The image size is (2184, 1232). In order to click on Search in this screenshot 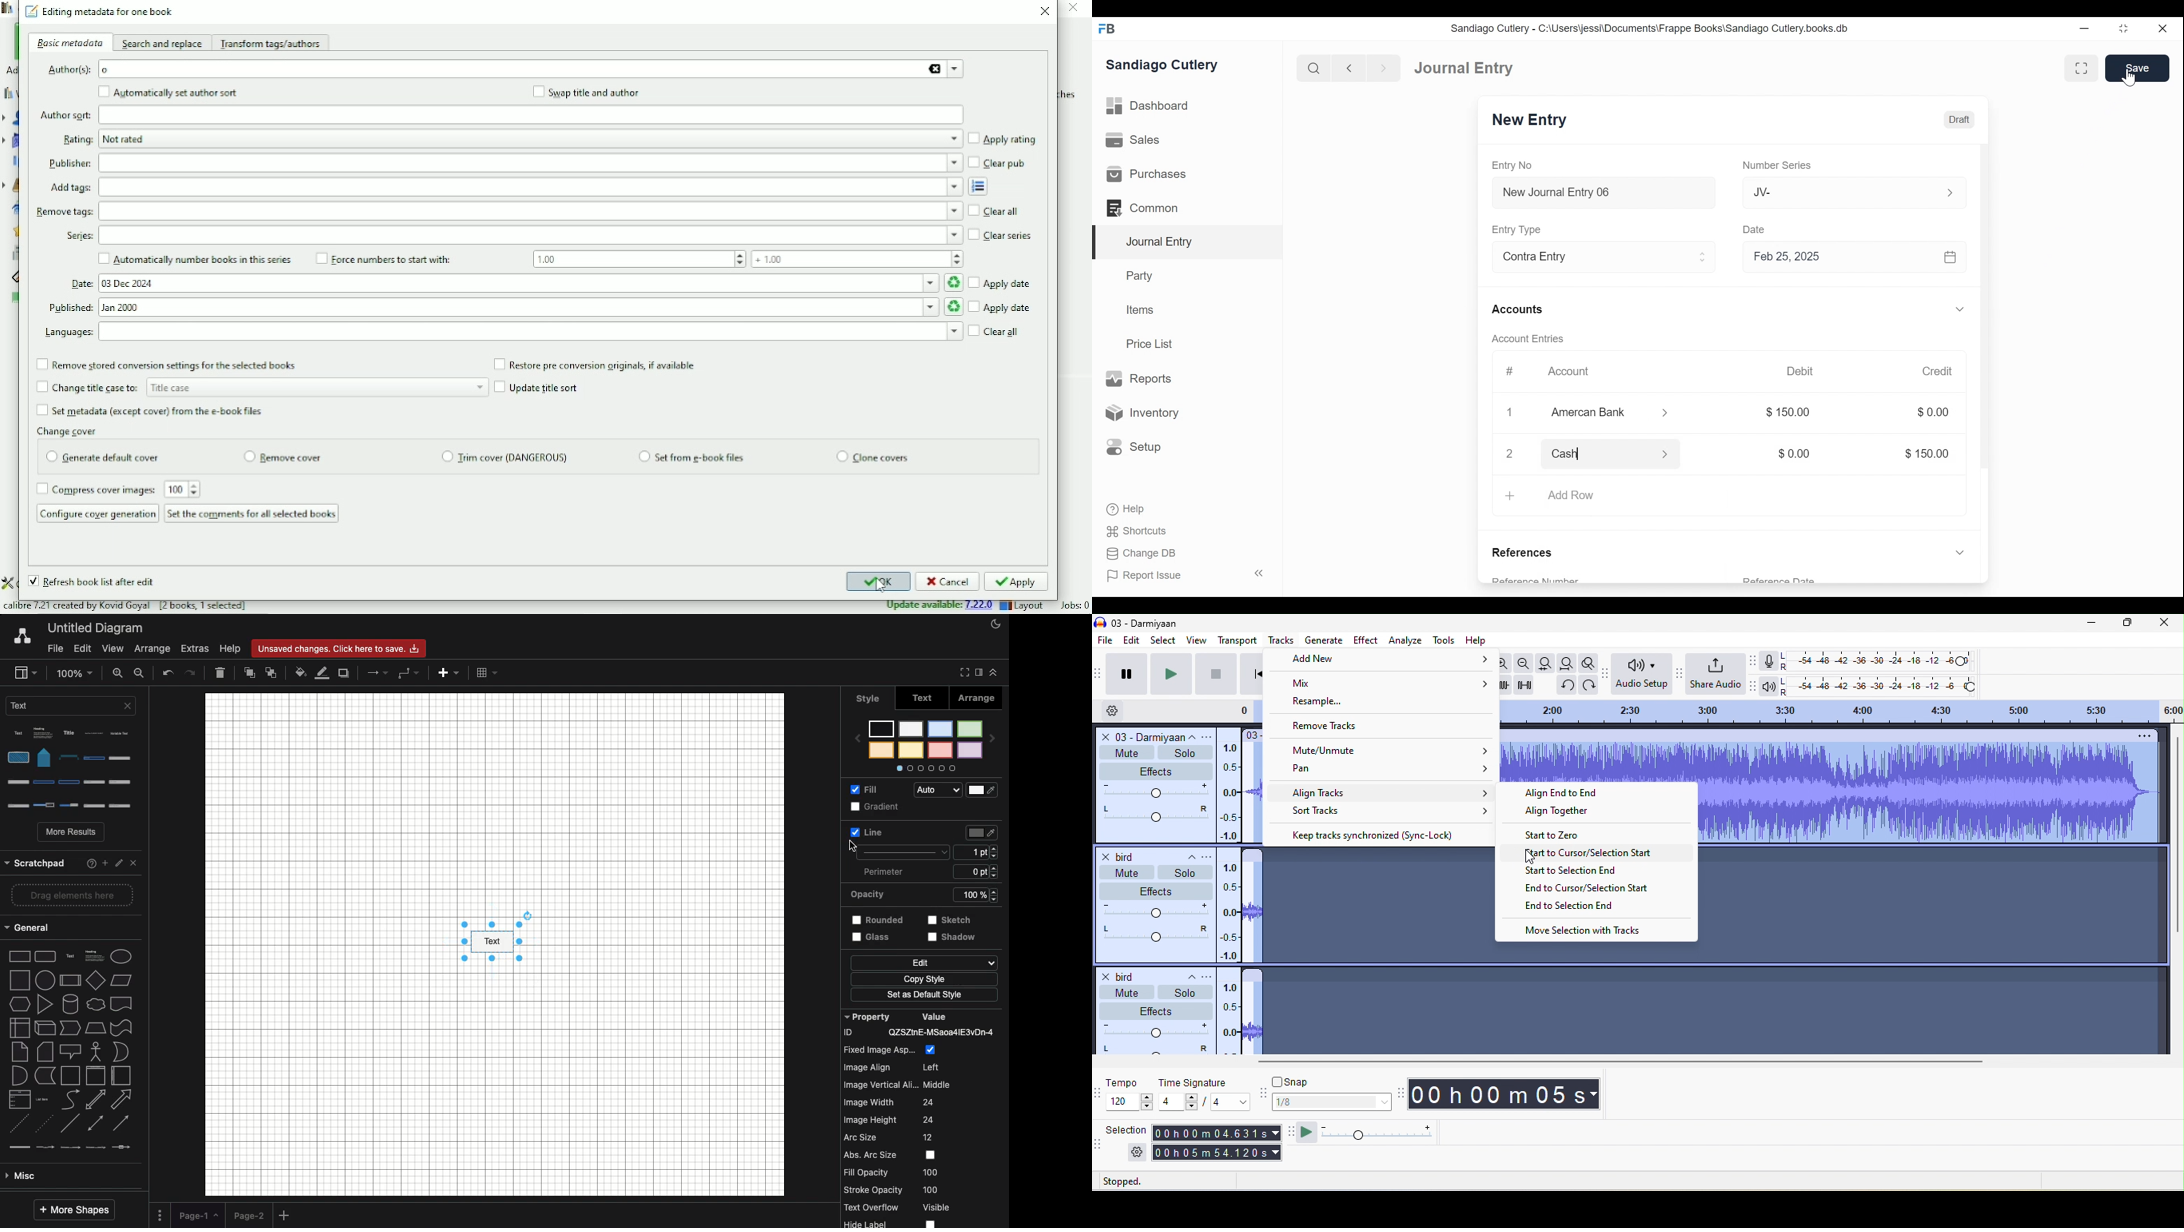, I will do `click(1314, 68)`.